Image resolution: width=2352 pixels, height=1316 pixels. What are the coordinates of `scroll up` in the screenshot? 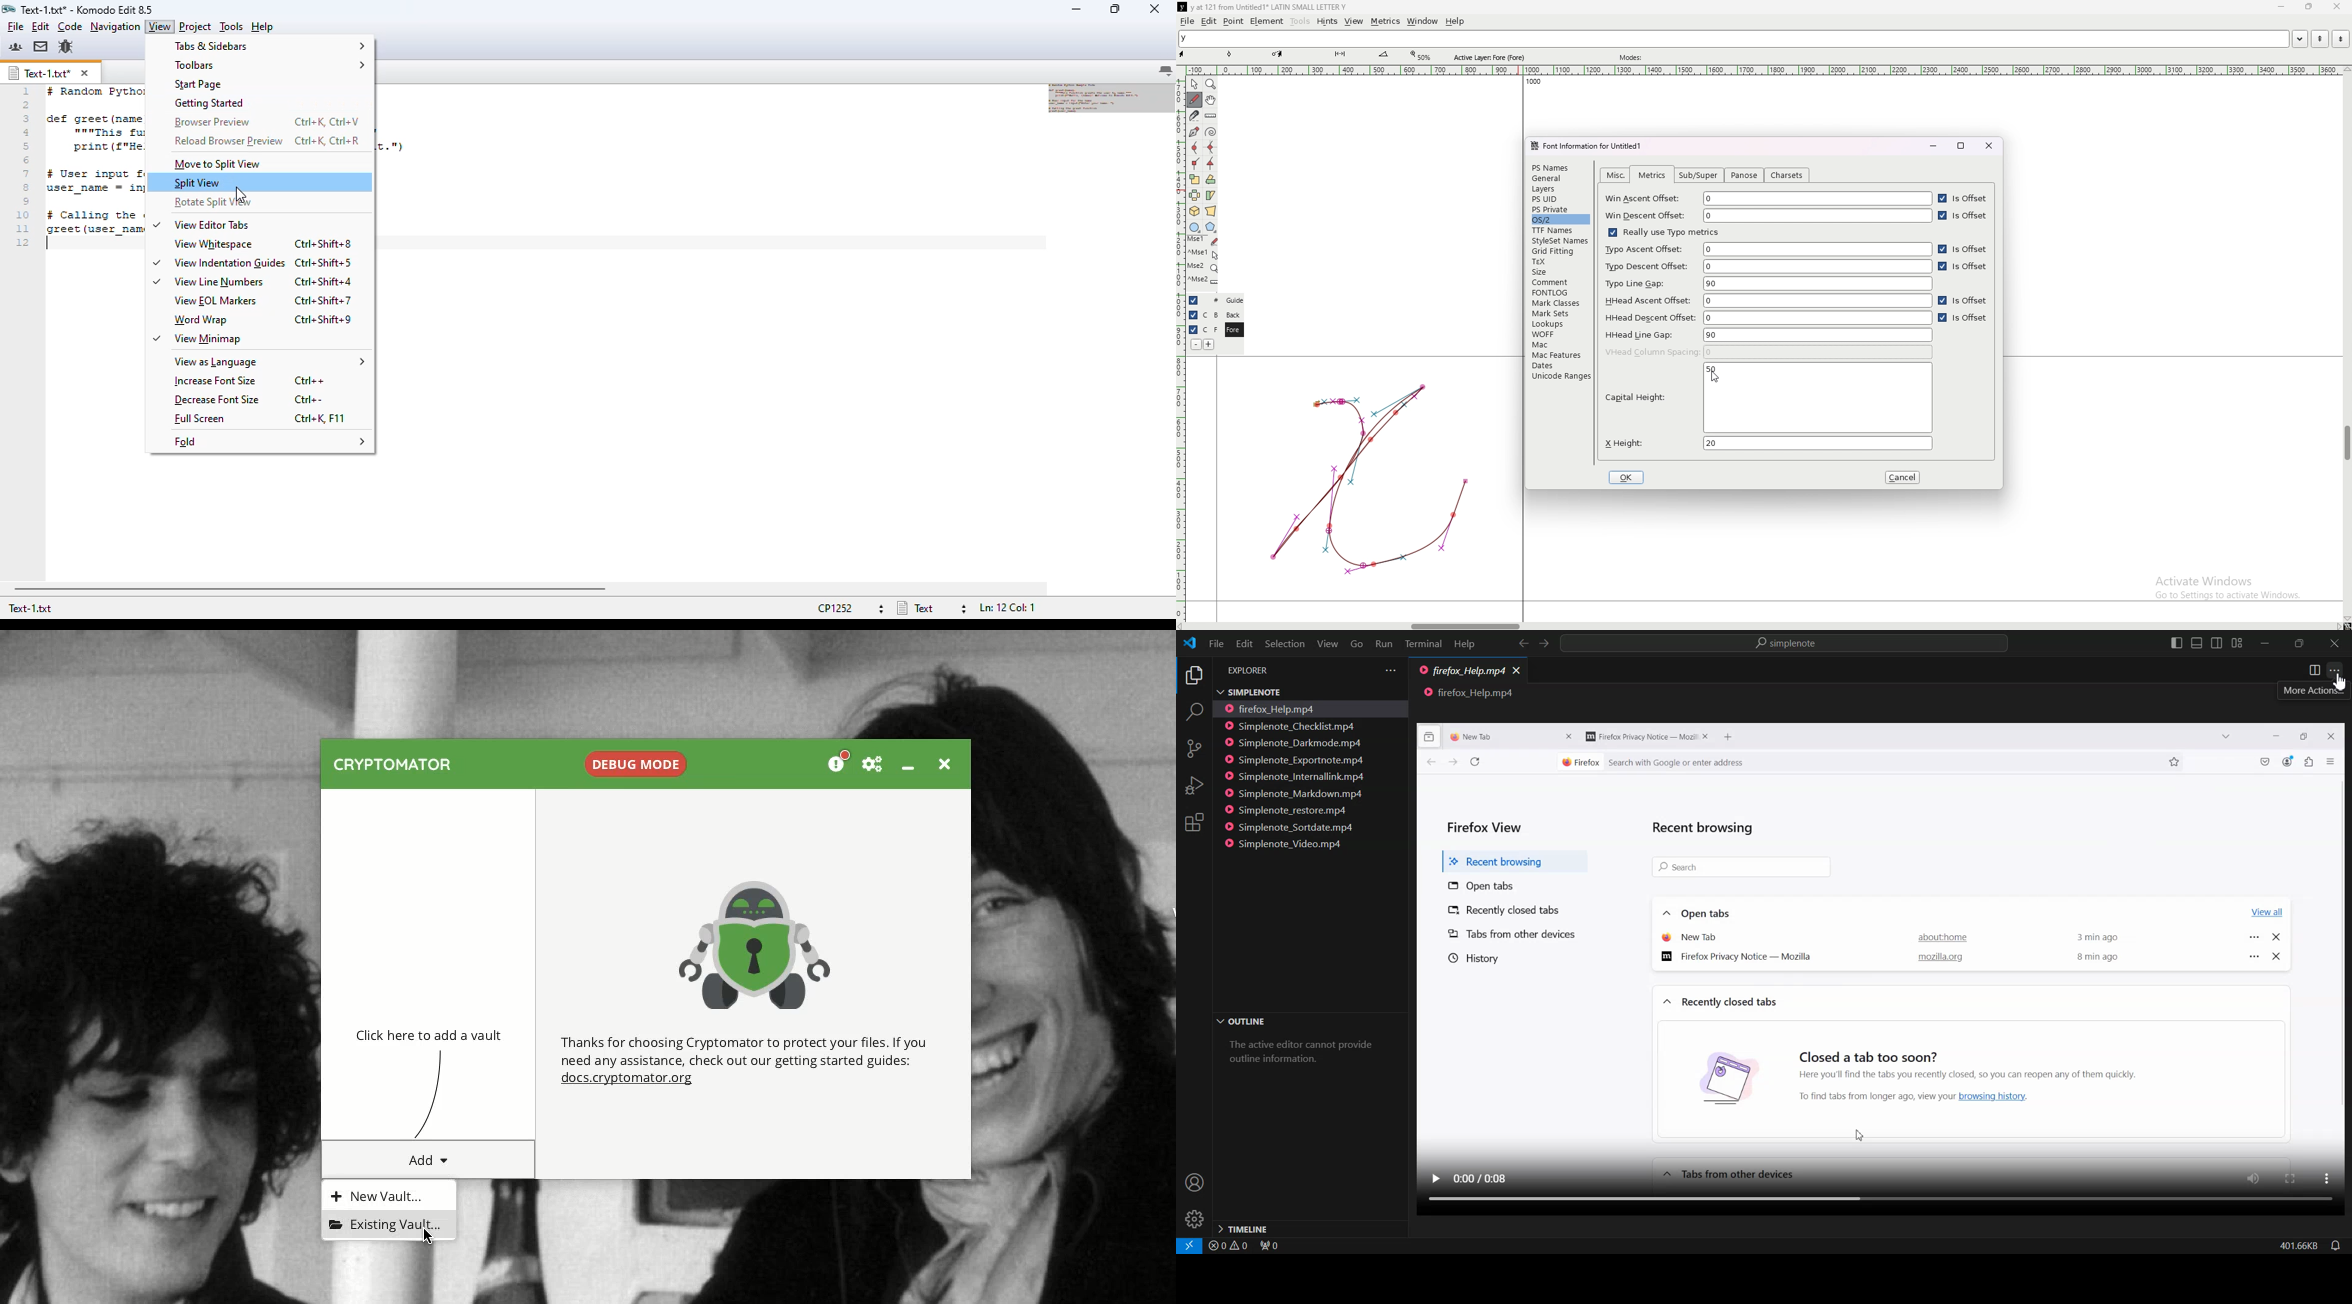 It's located at (2345, 70).